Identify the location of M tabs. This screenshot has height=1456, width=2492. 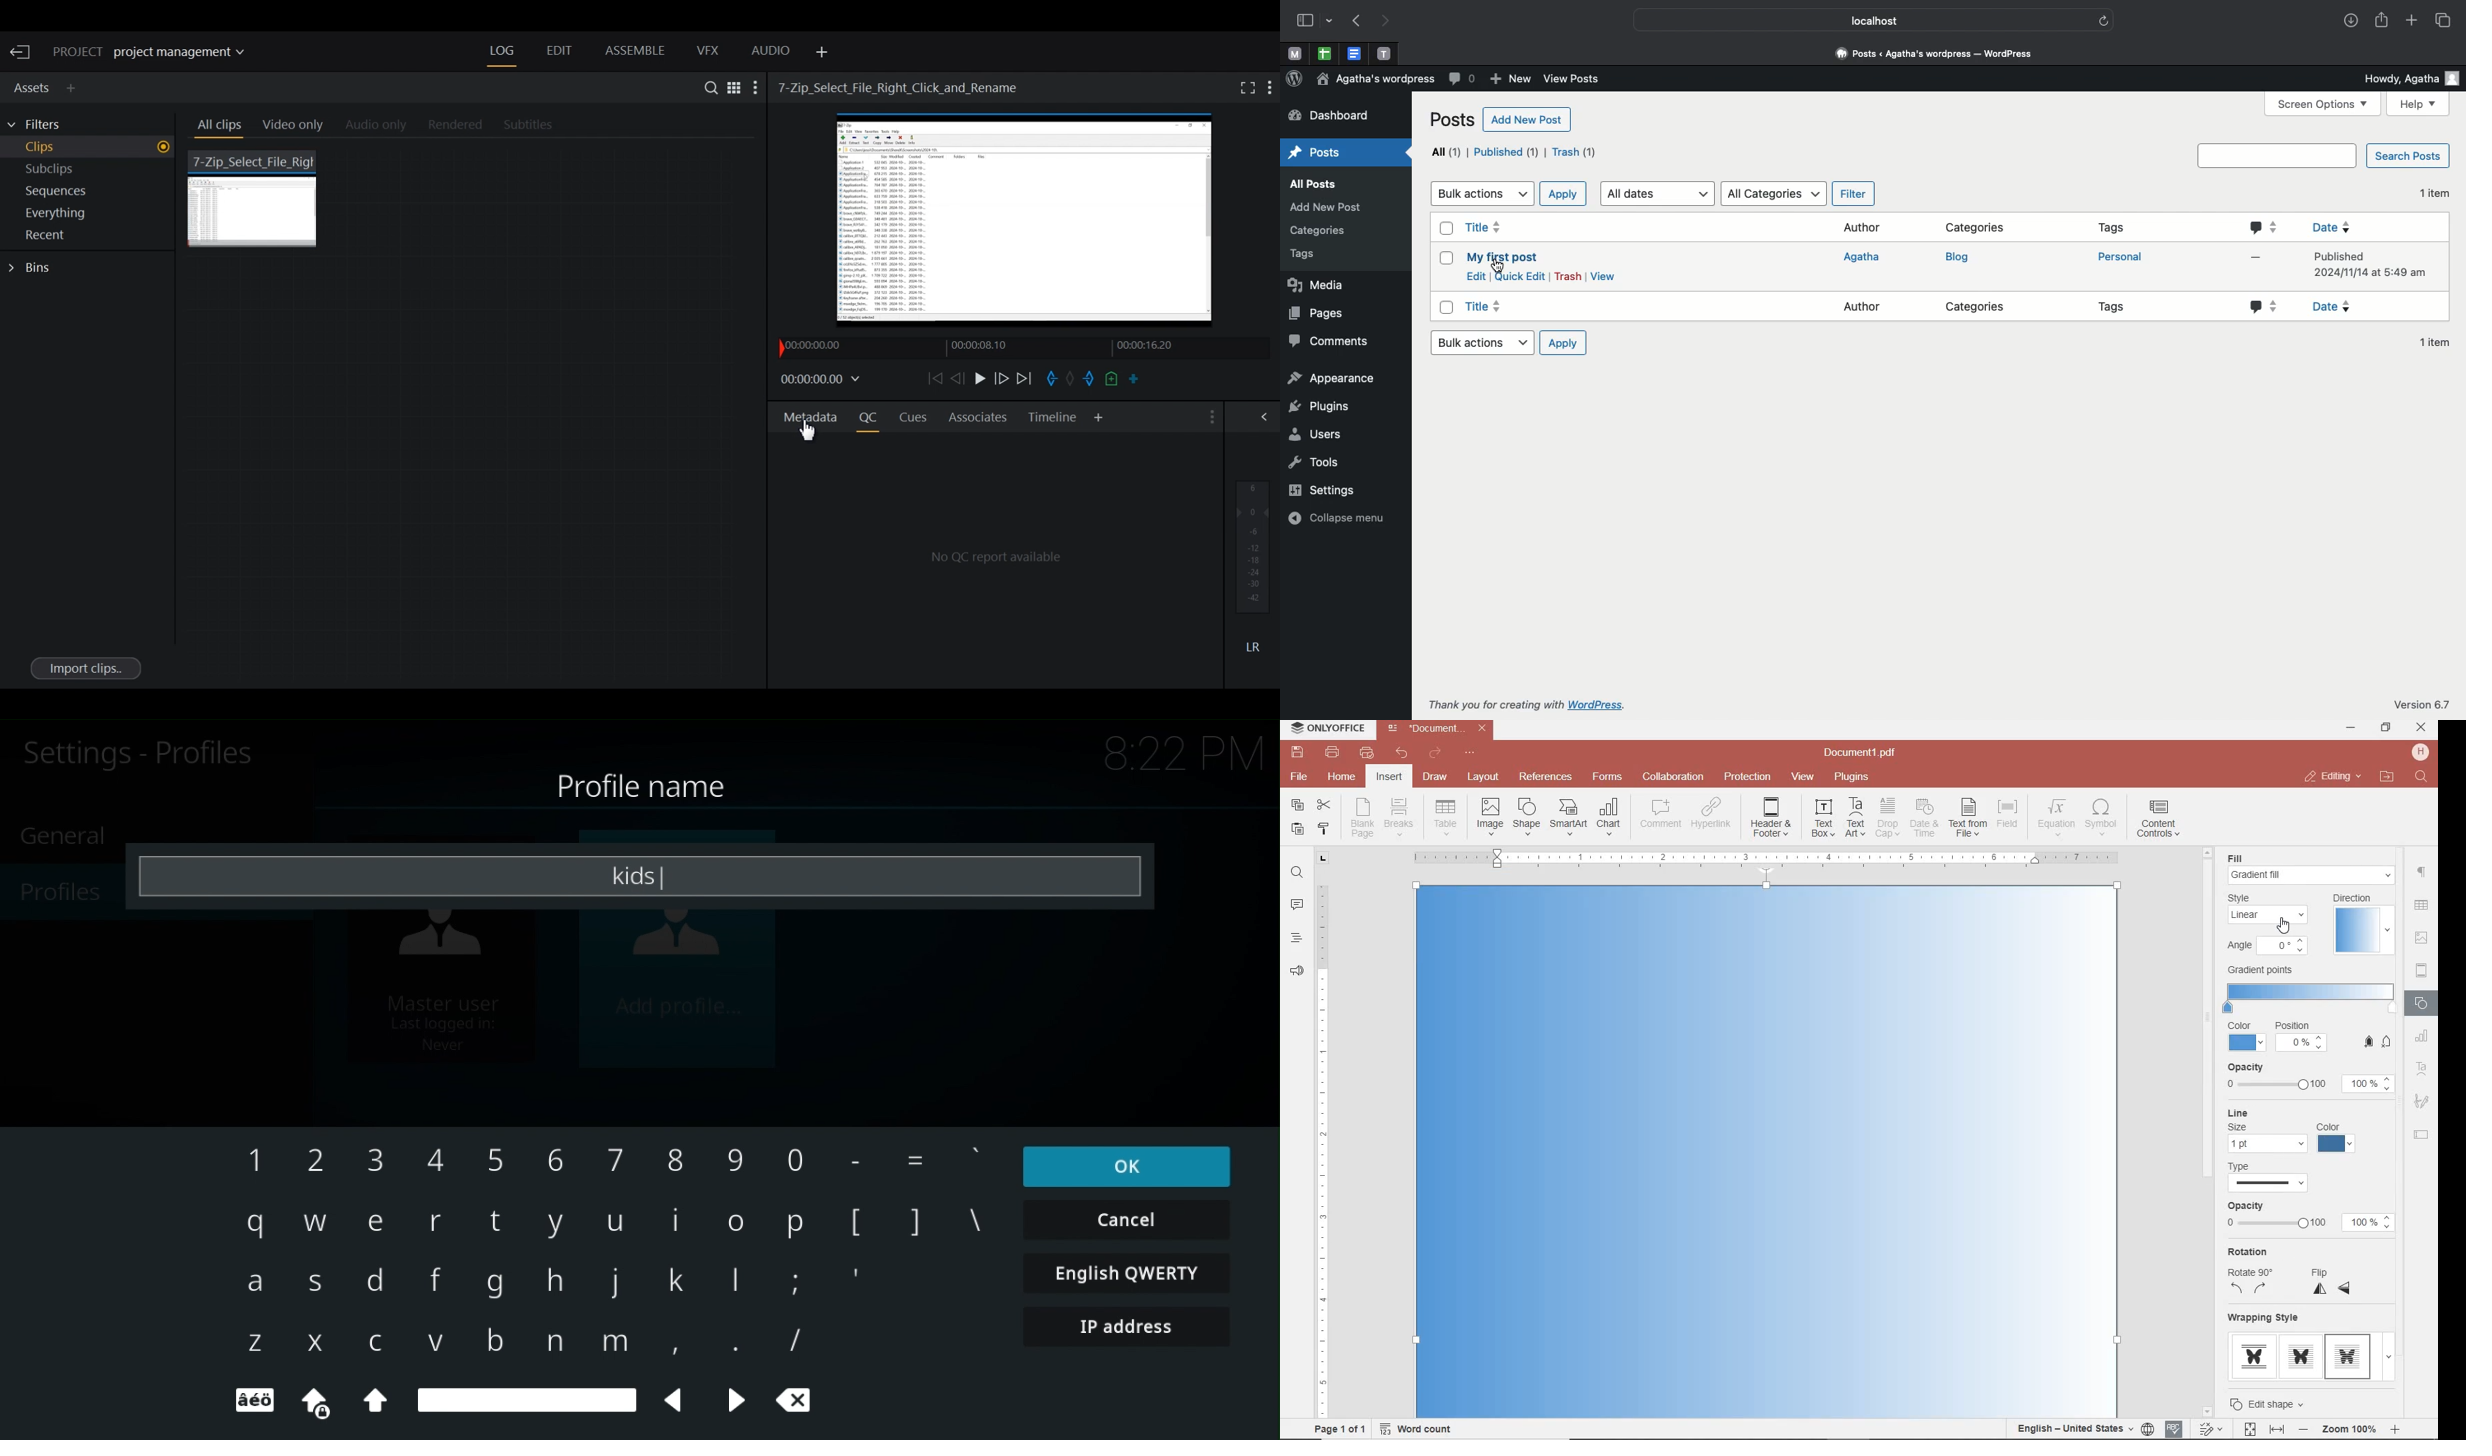
(1292, 53).